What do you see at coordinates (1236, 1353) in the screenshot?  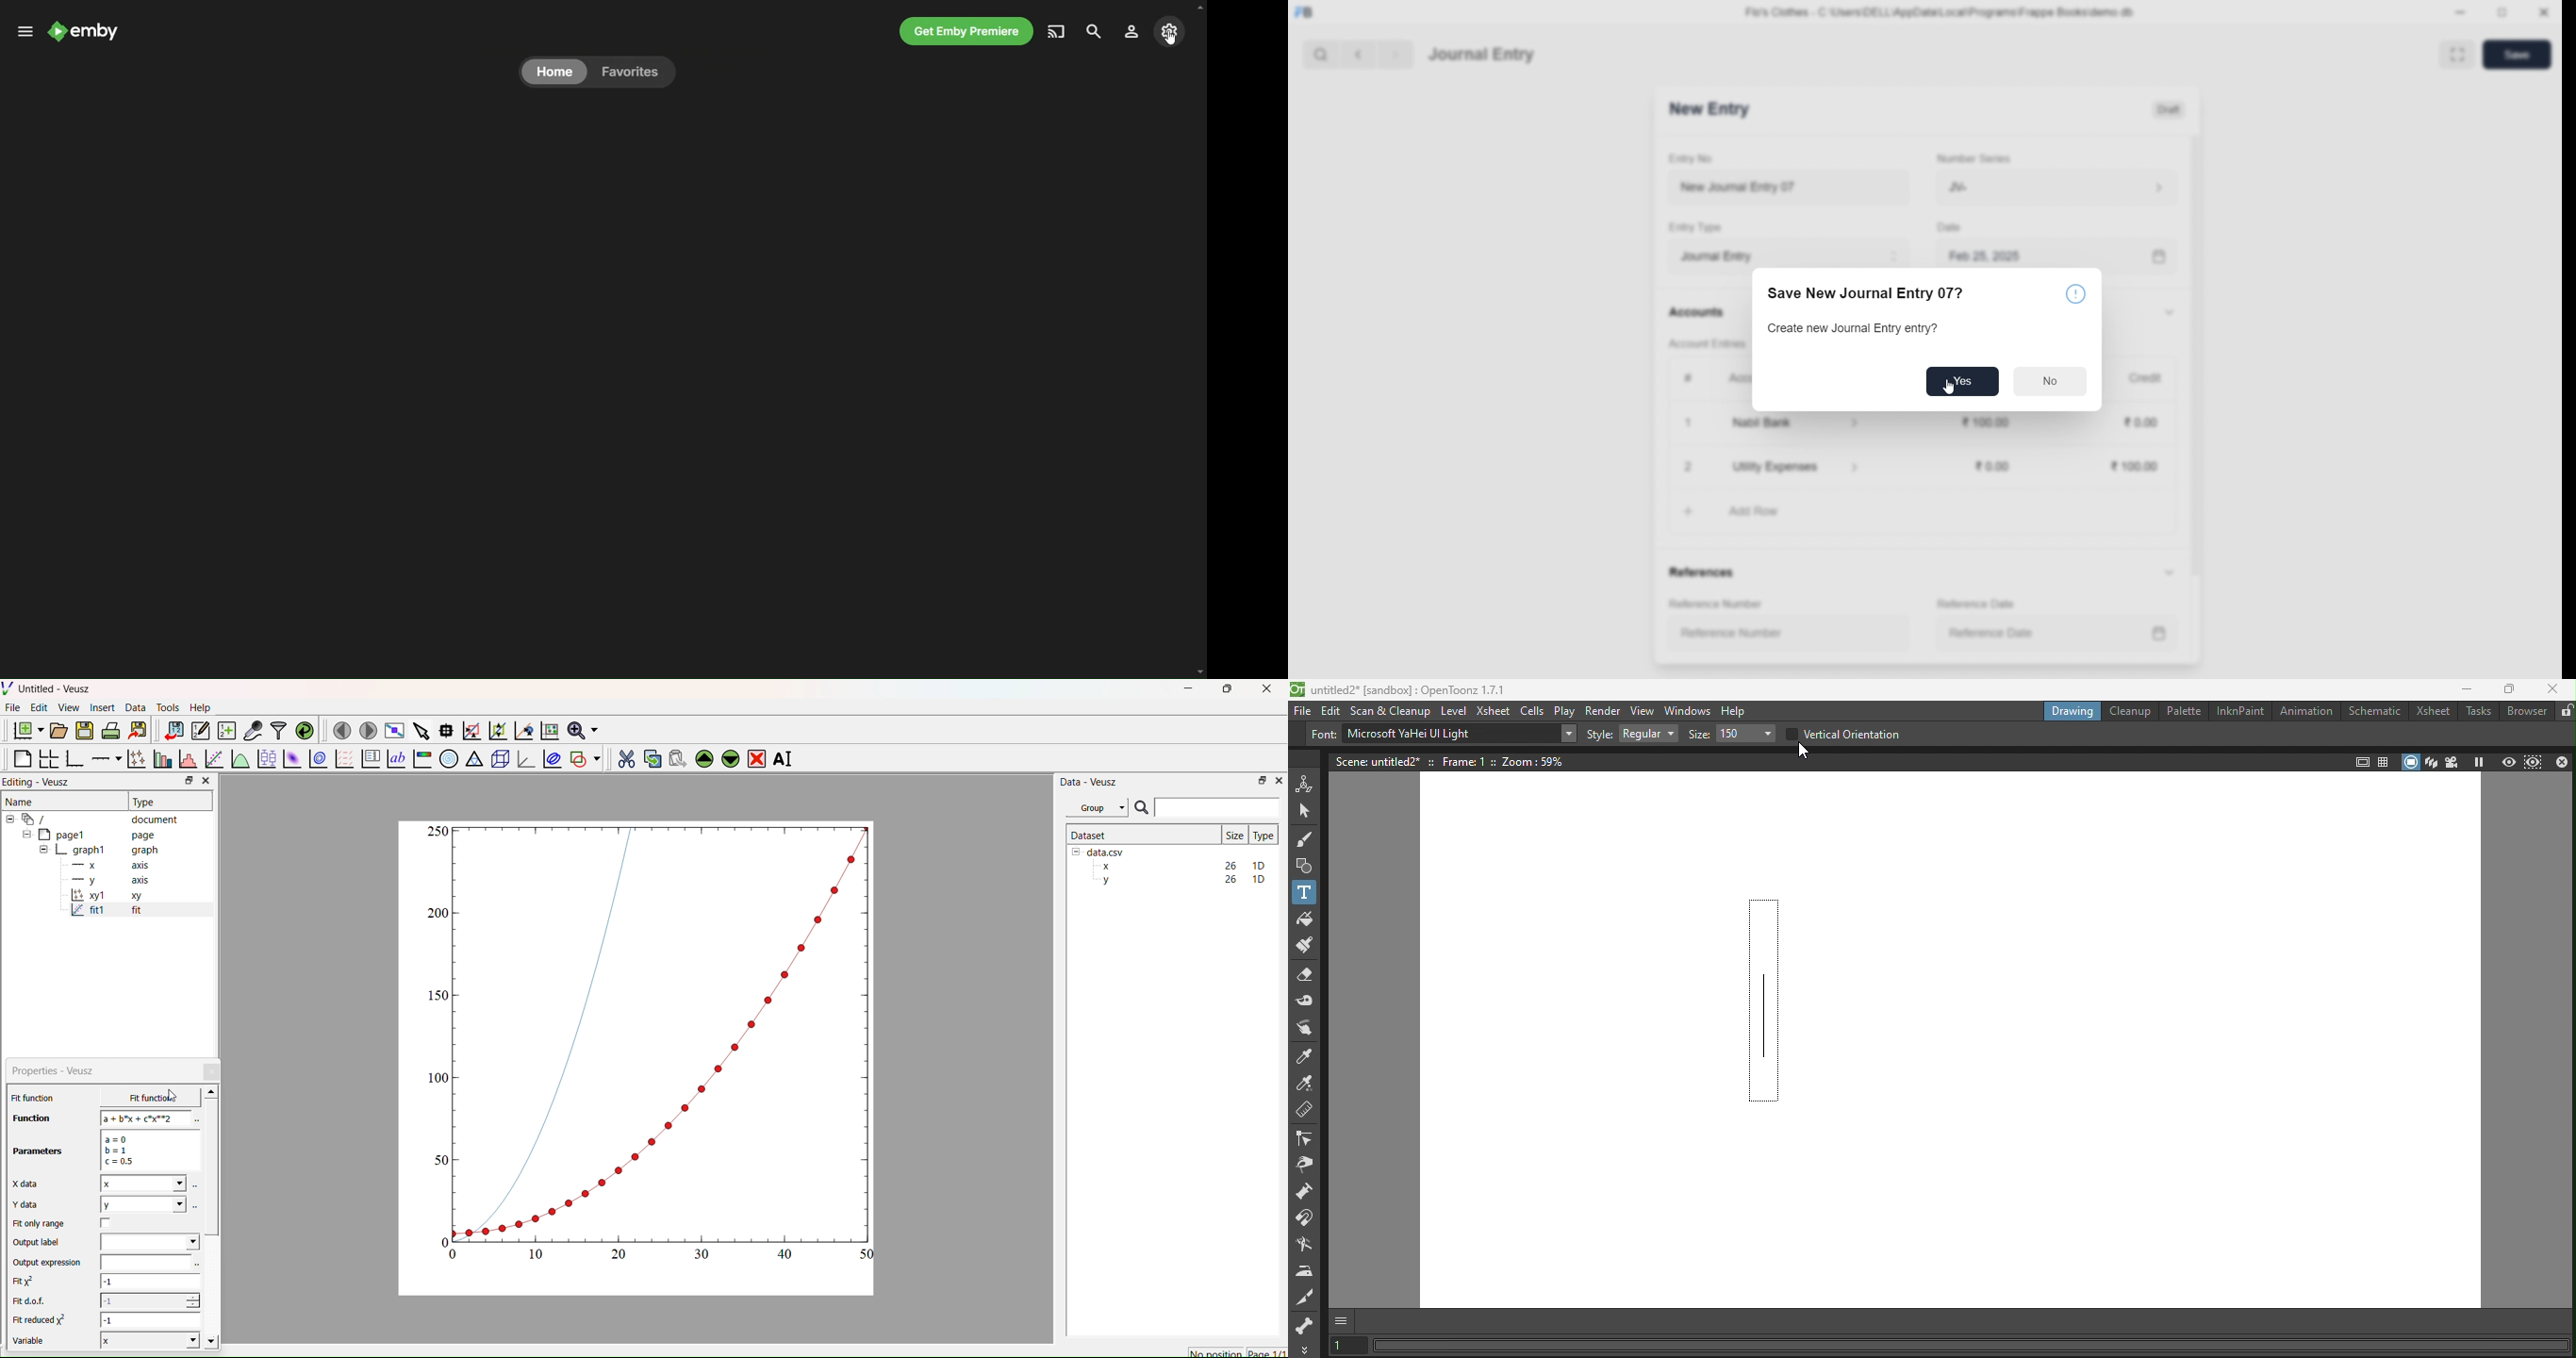 I see `No position Page 1/1` at bounding box center [1236, 1353].